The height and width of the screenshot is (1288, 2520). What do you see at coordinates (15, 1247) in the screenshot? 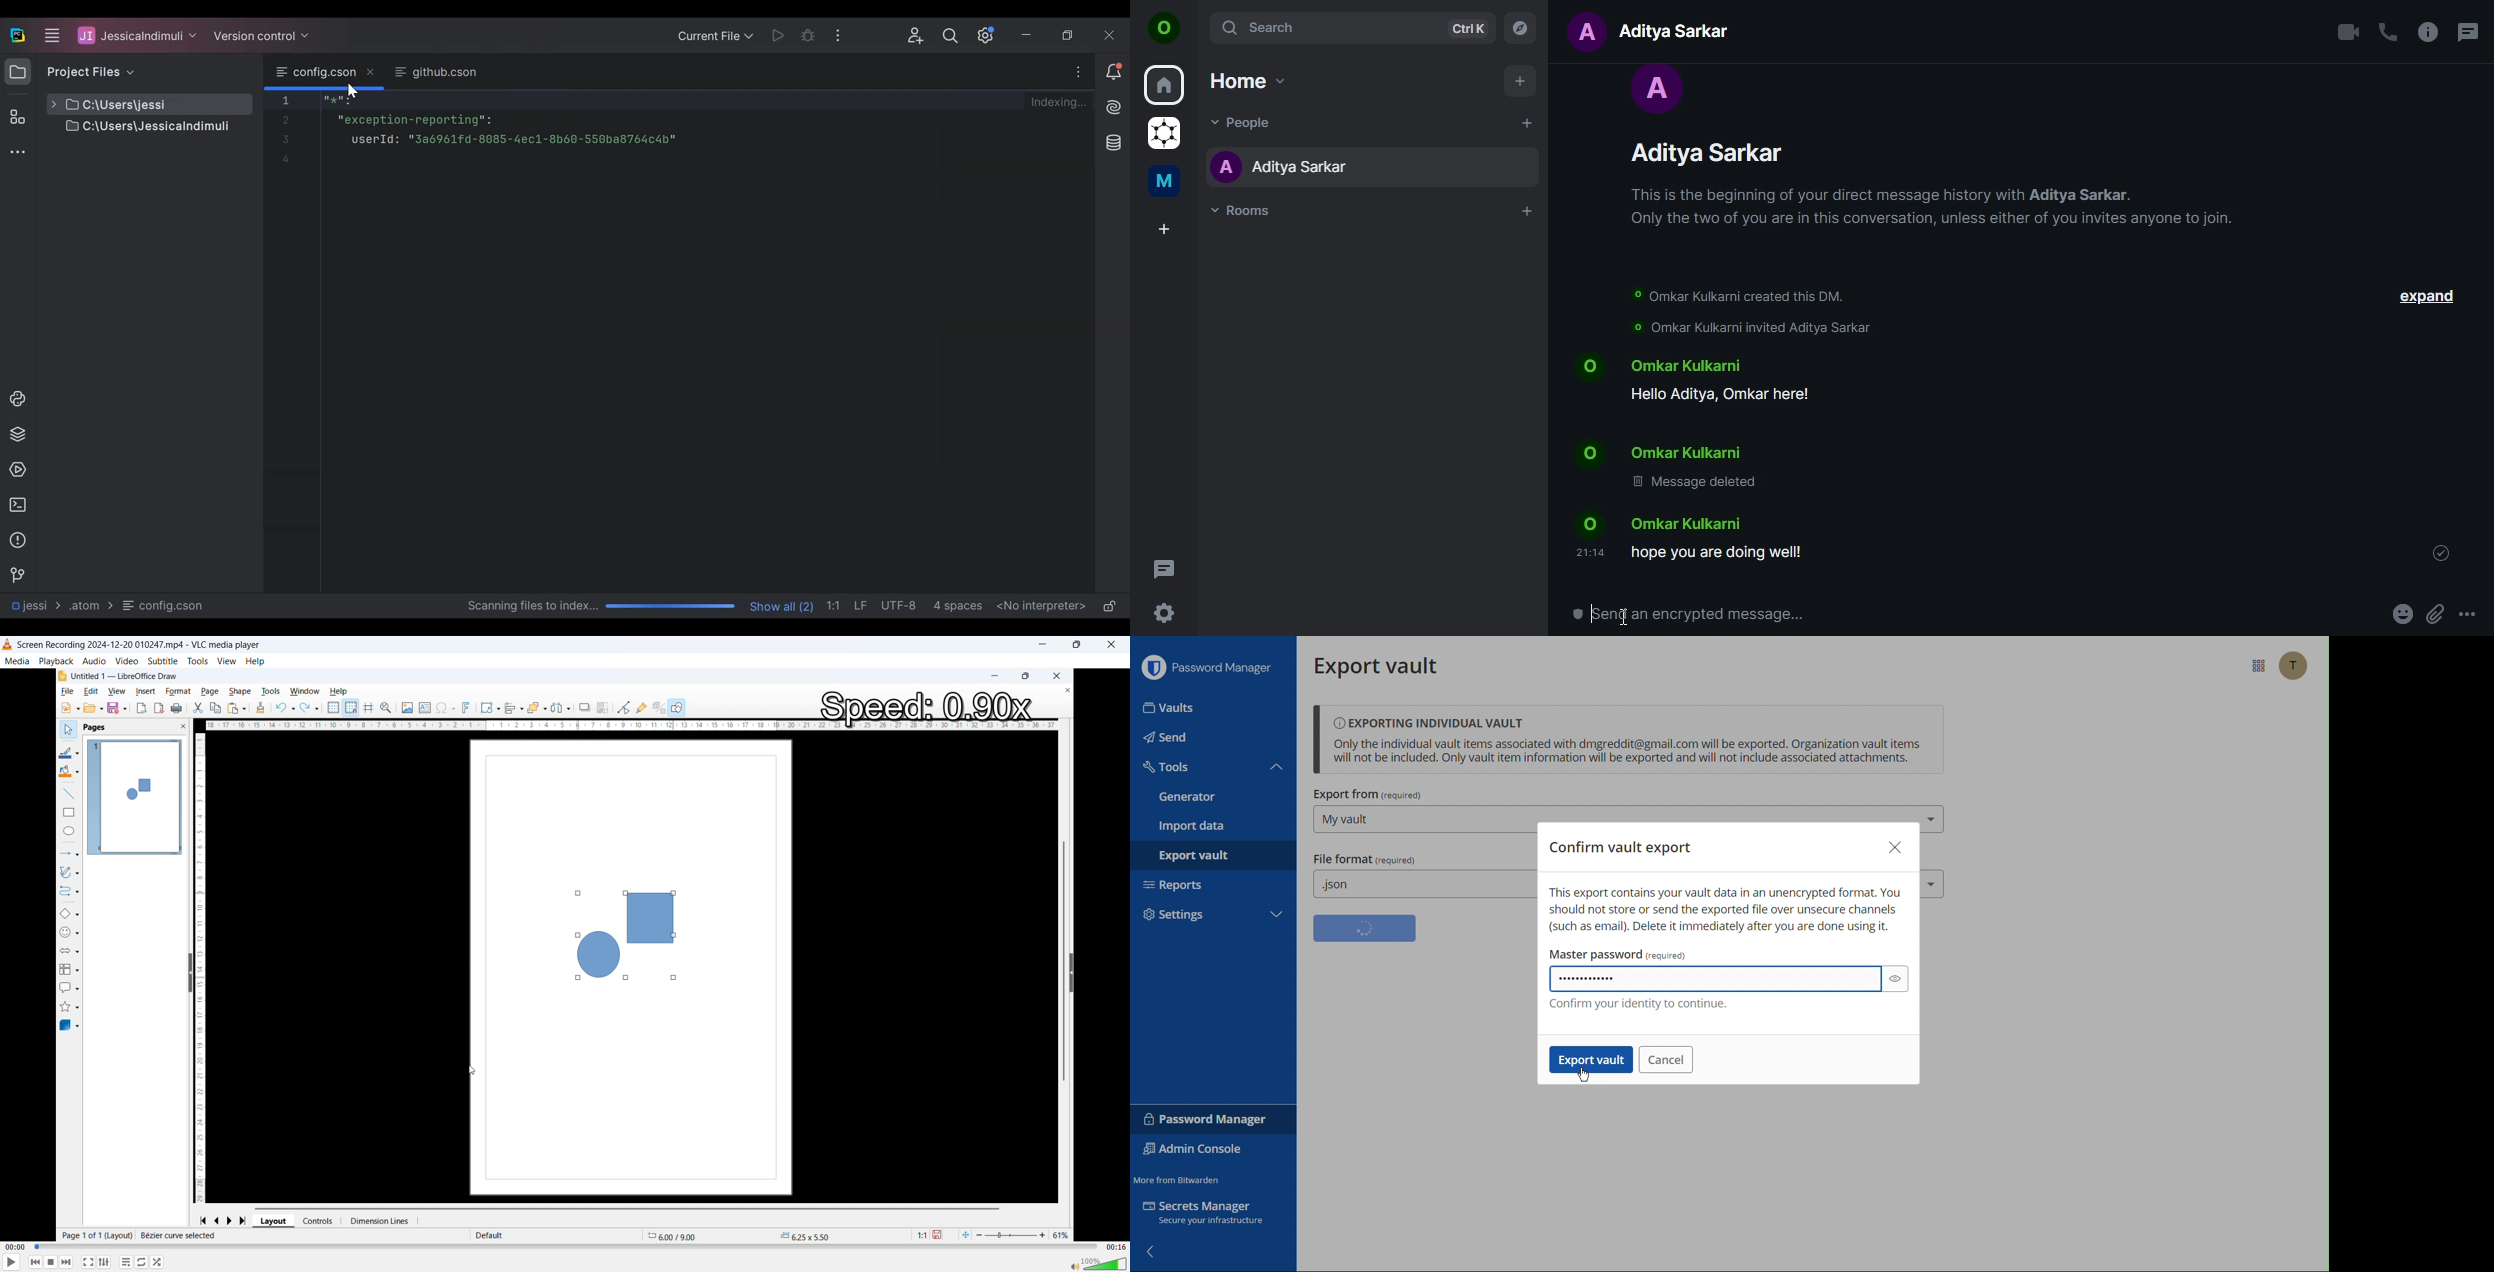
I see `Time elapsed ` at bounding box center [15, 1247].